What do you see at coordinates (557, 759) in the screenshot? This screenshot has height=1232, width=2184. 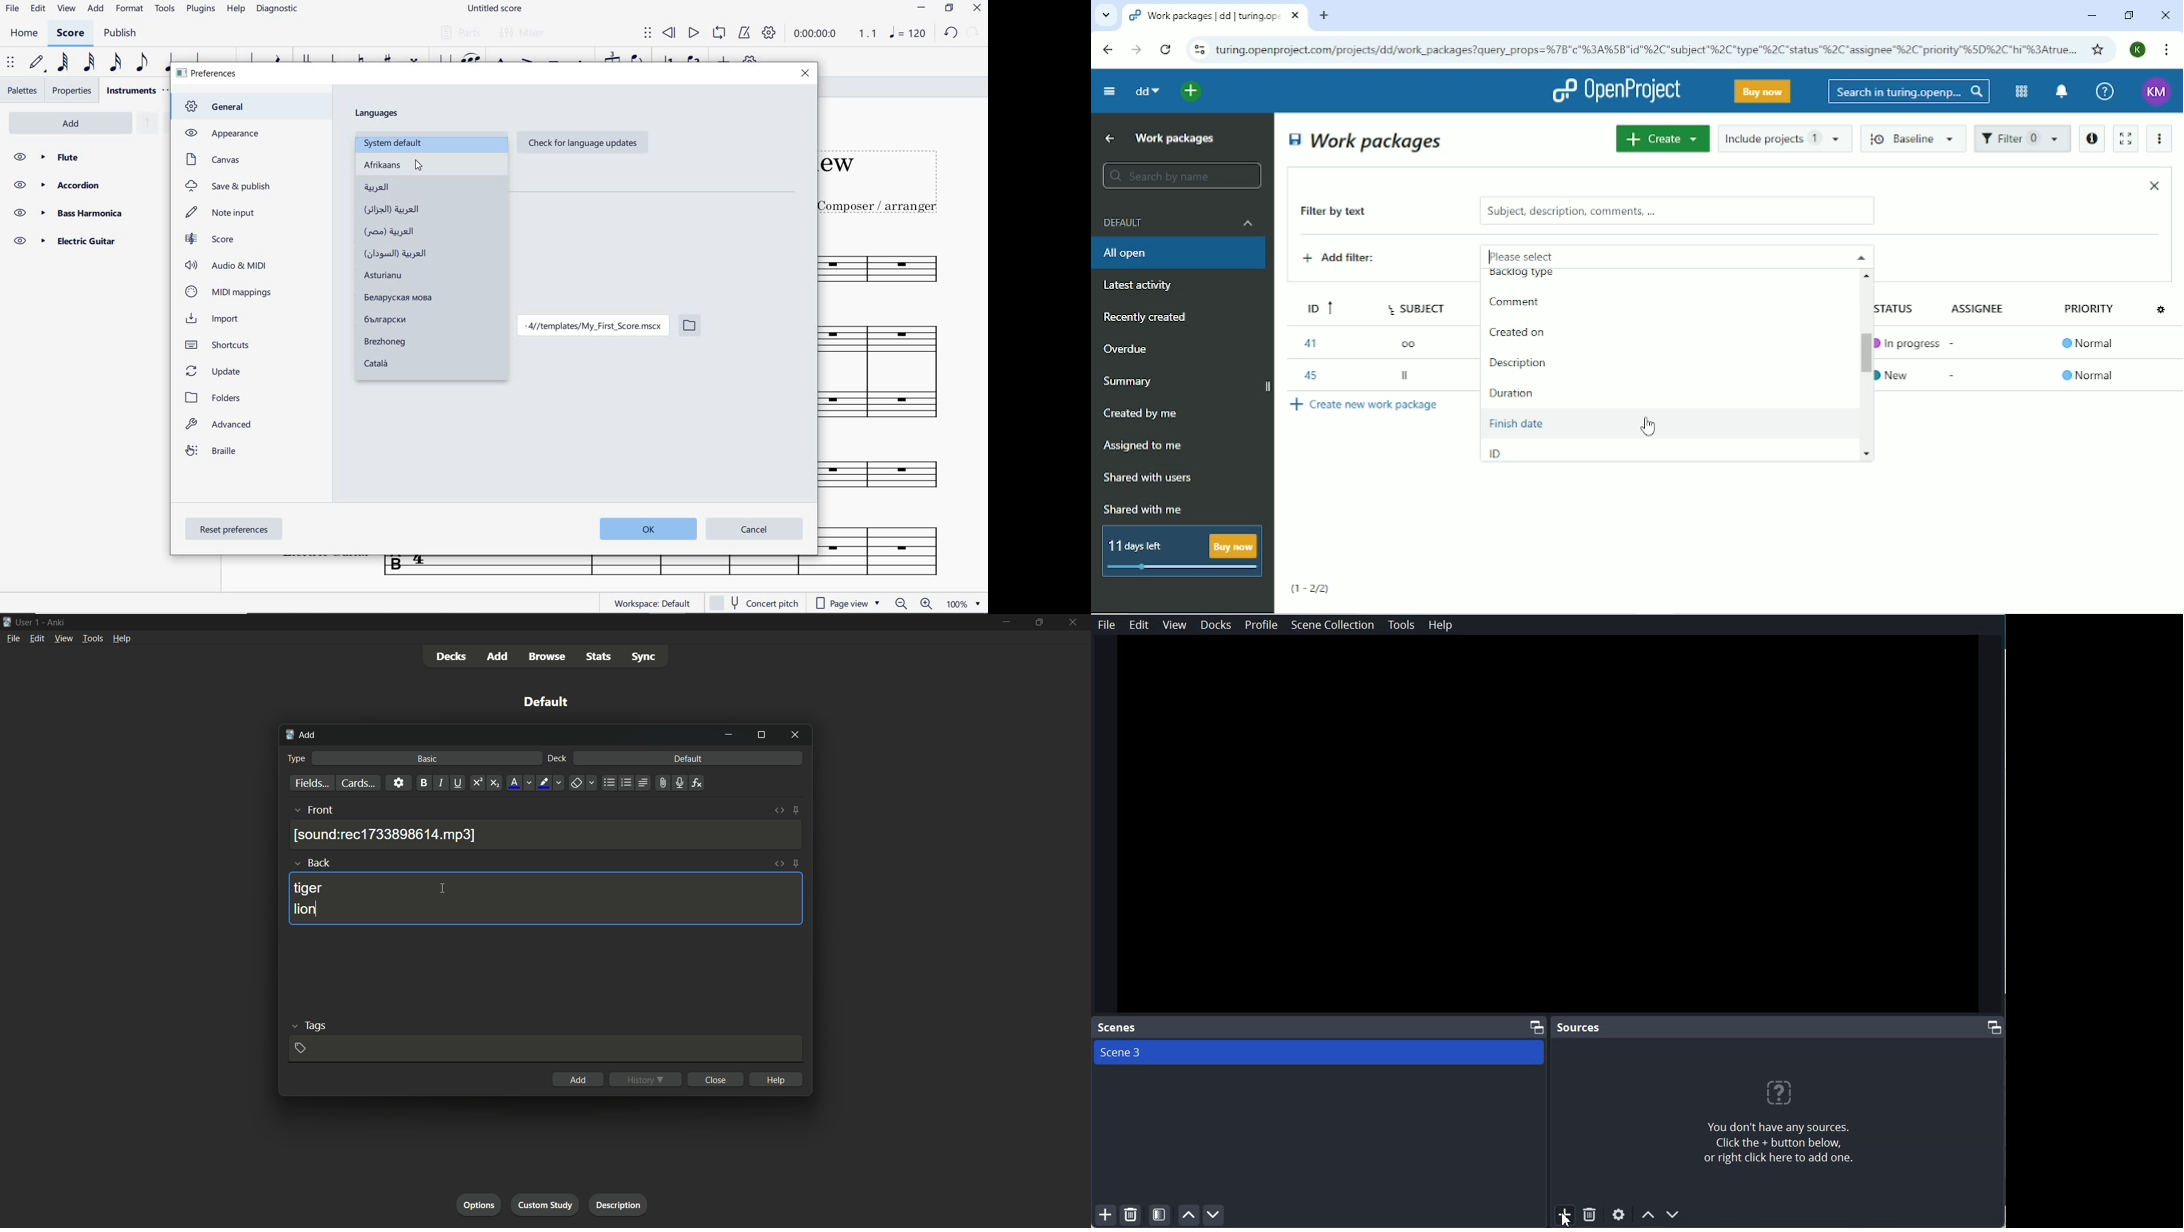 I see `deck` at bounding box center [557, 759].